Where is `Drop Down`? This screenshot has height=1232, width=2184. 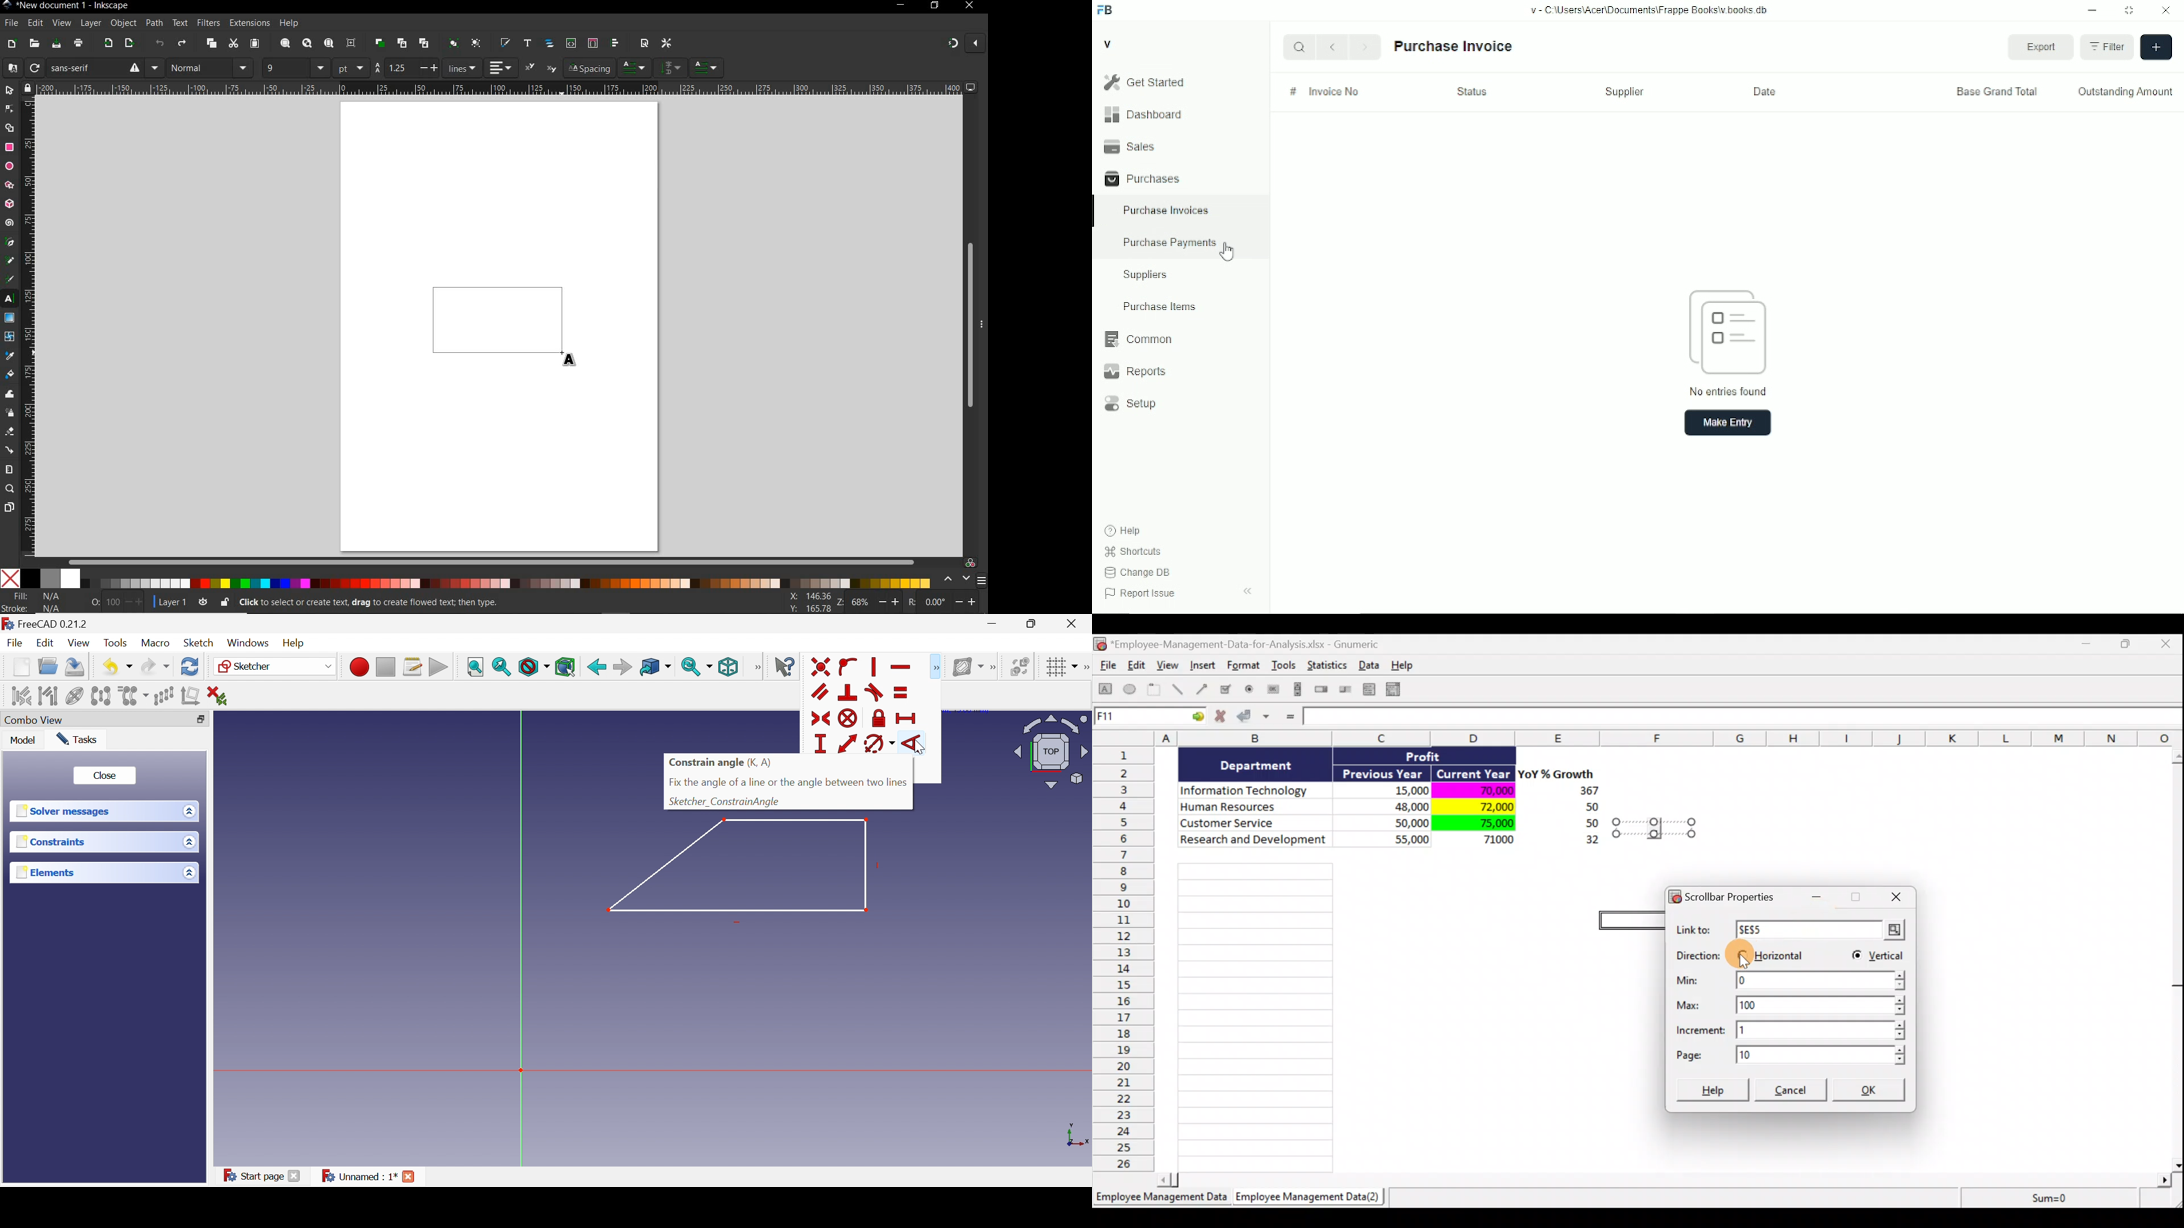 Drop Down is located at coordinates (712, 666).